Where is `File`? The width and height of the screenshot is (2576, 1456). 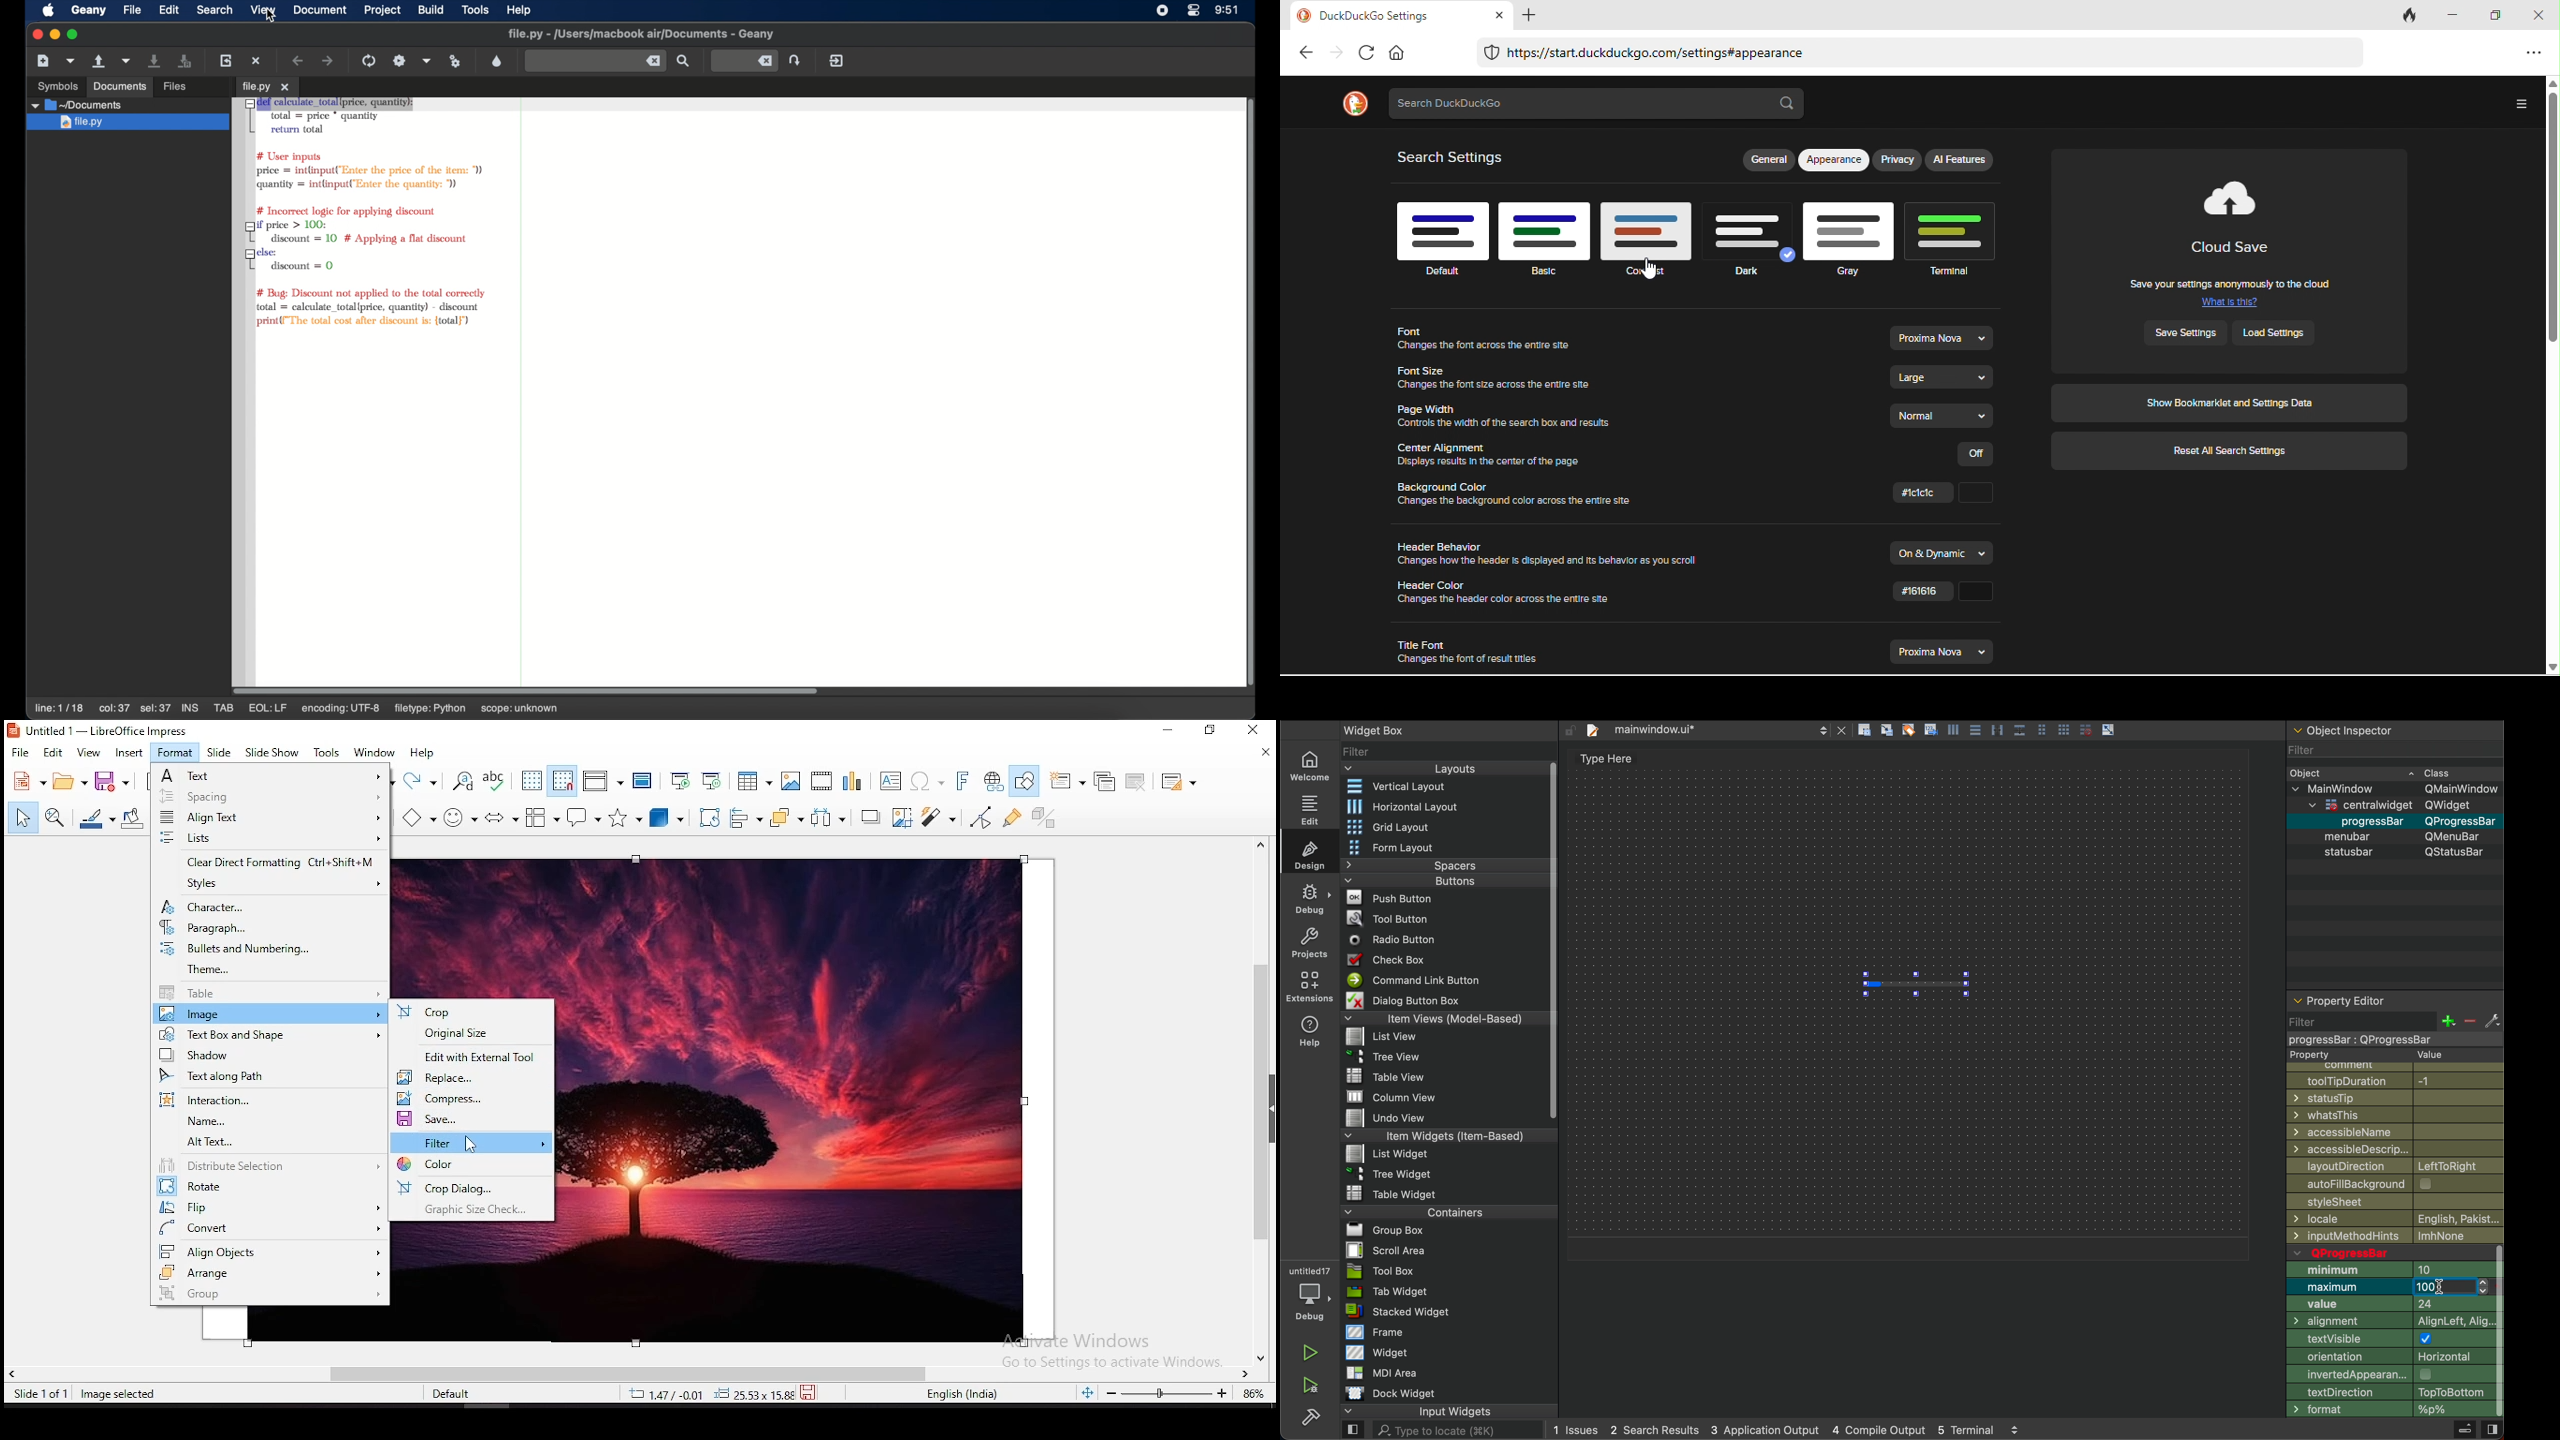
File is located at coordinates (1384, 1055).